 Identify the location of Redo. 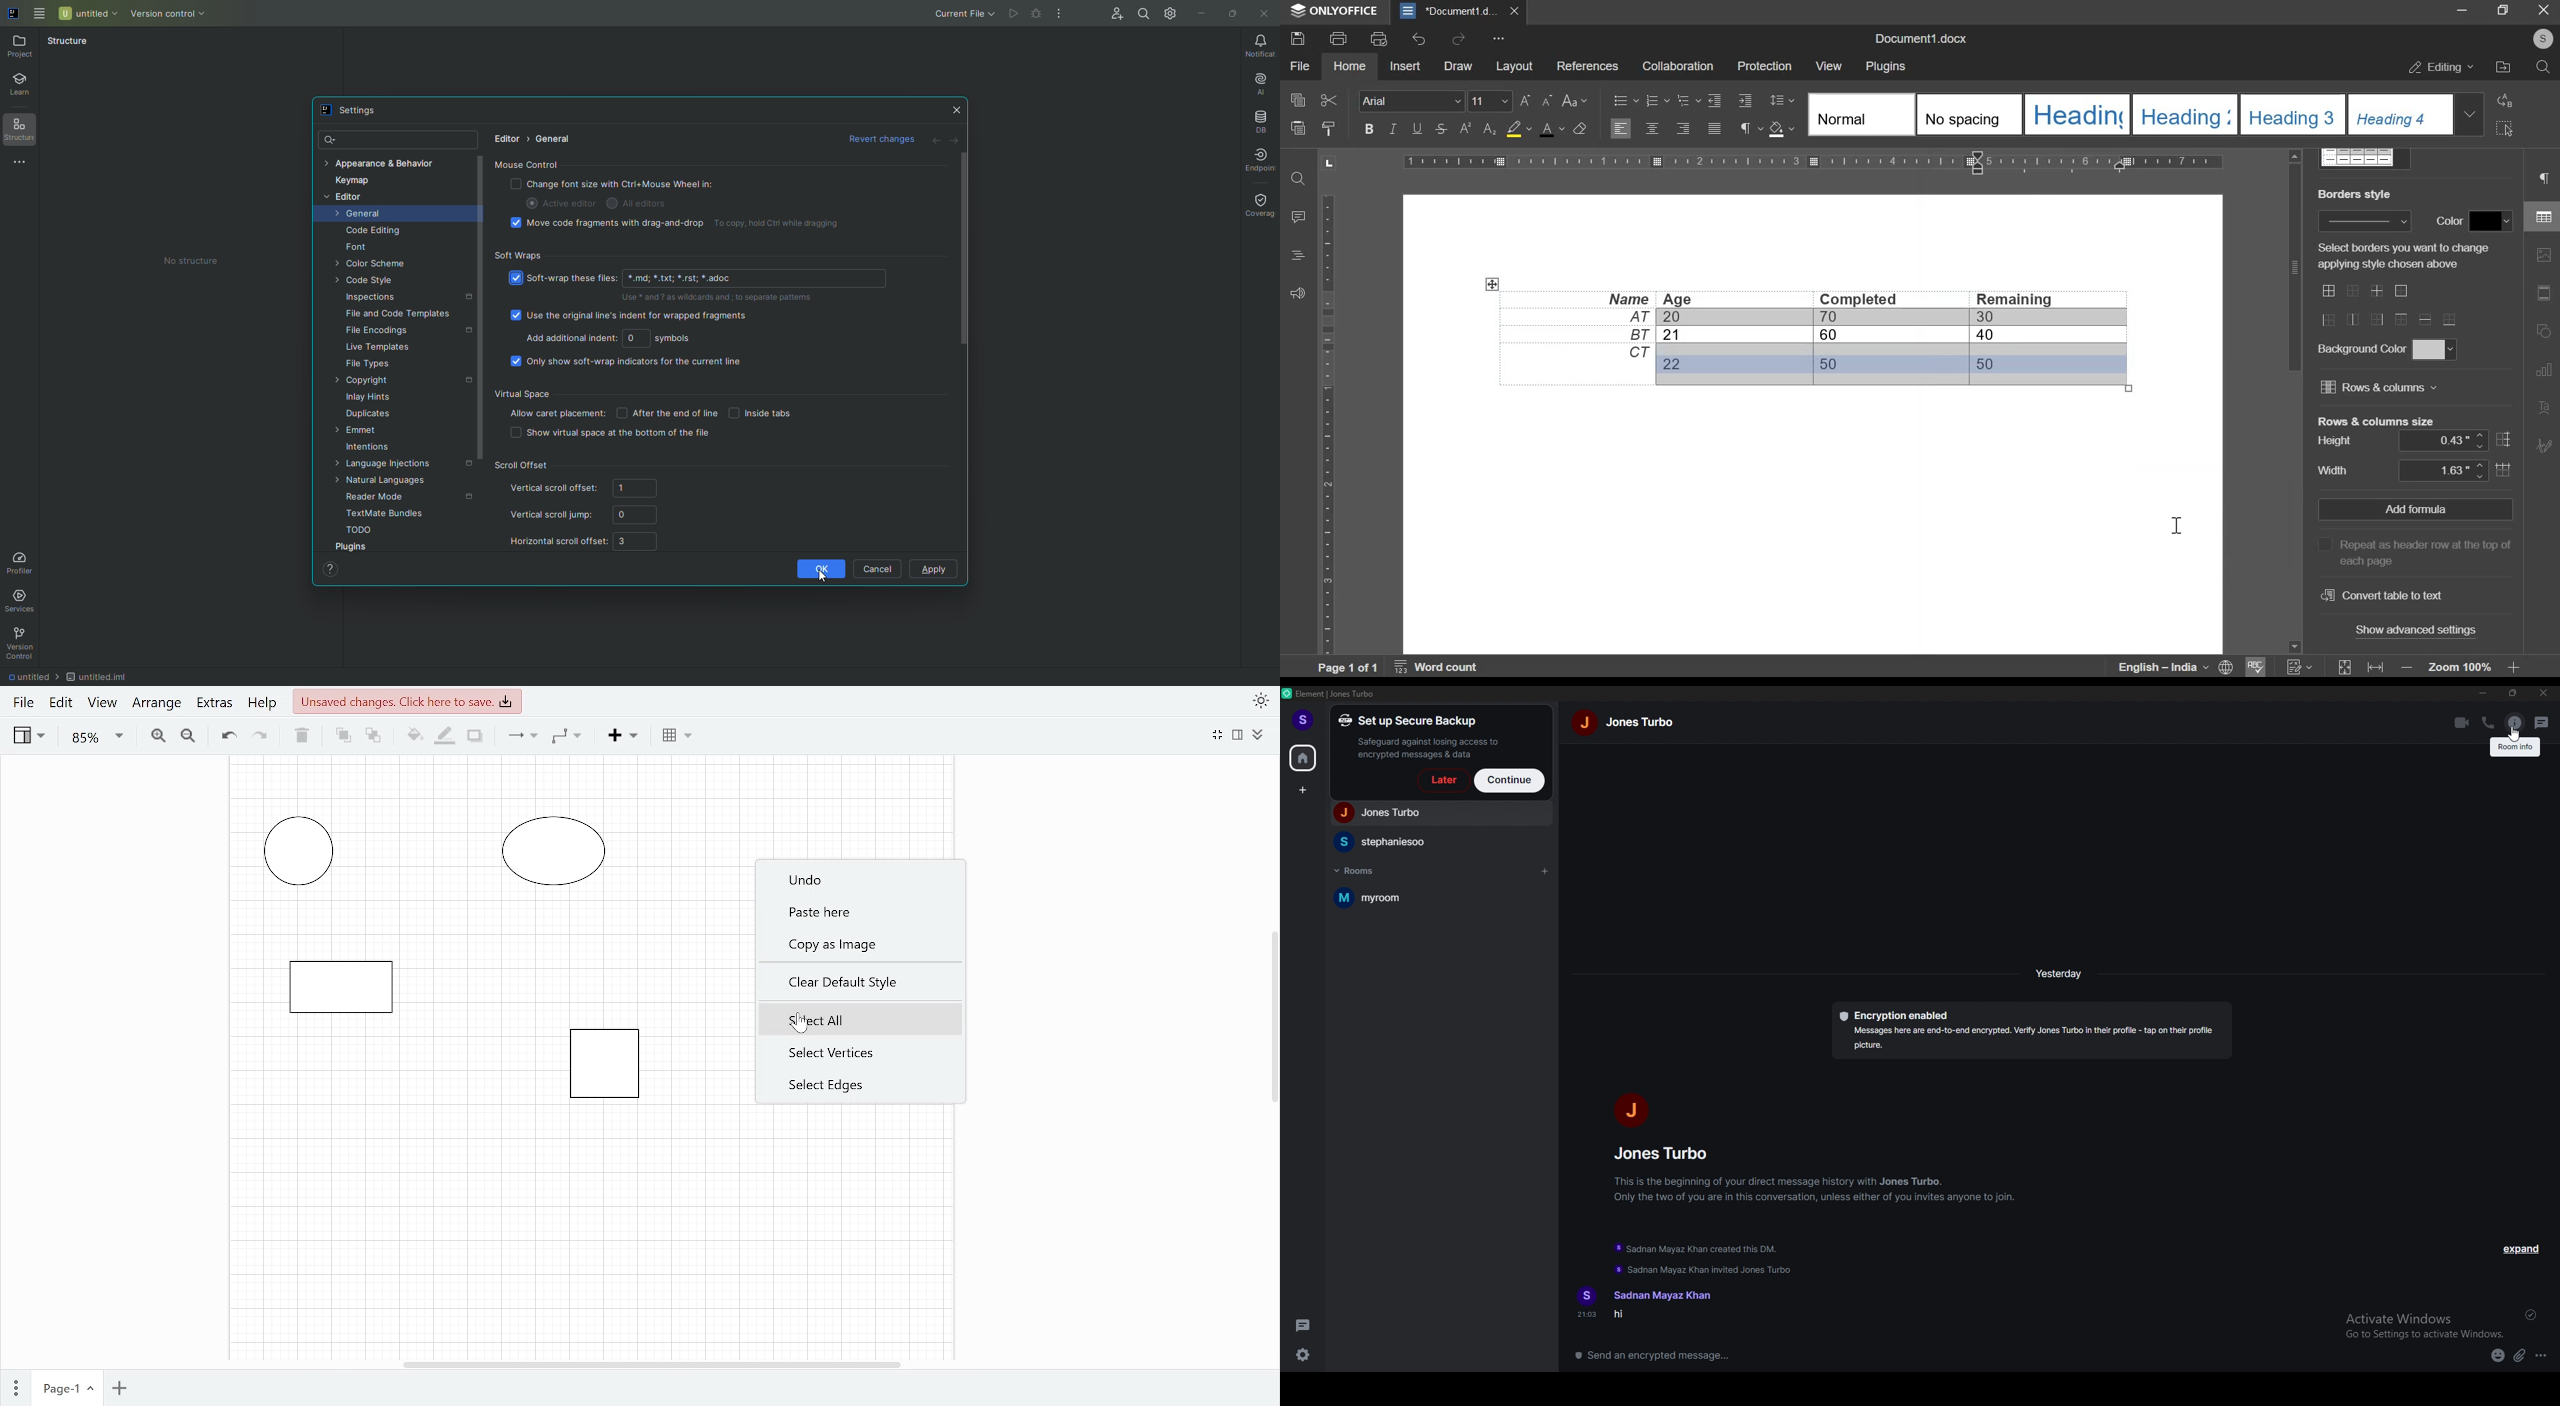
(262, 737).